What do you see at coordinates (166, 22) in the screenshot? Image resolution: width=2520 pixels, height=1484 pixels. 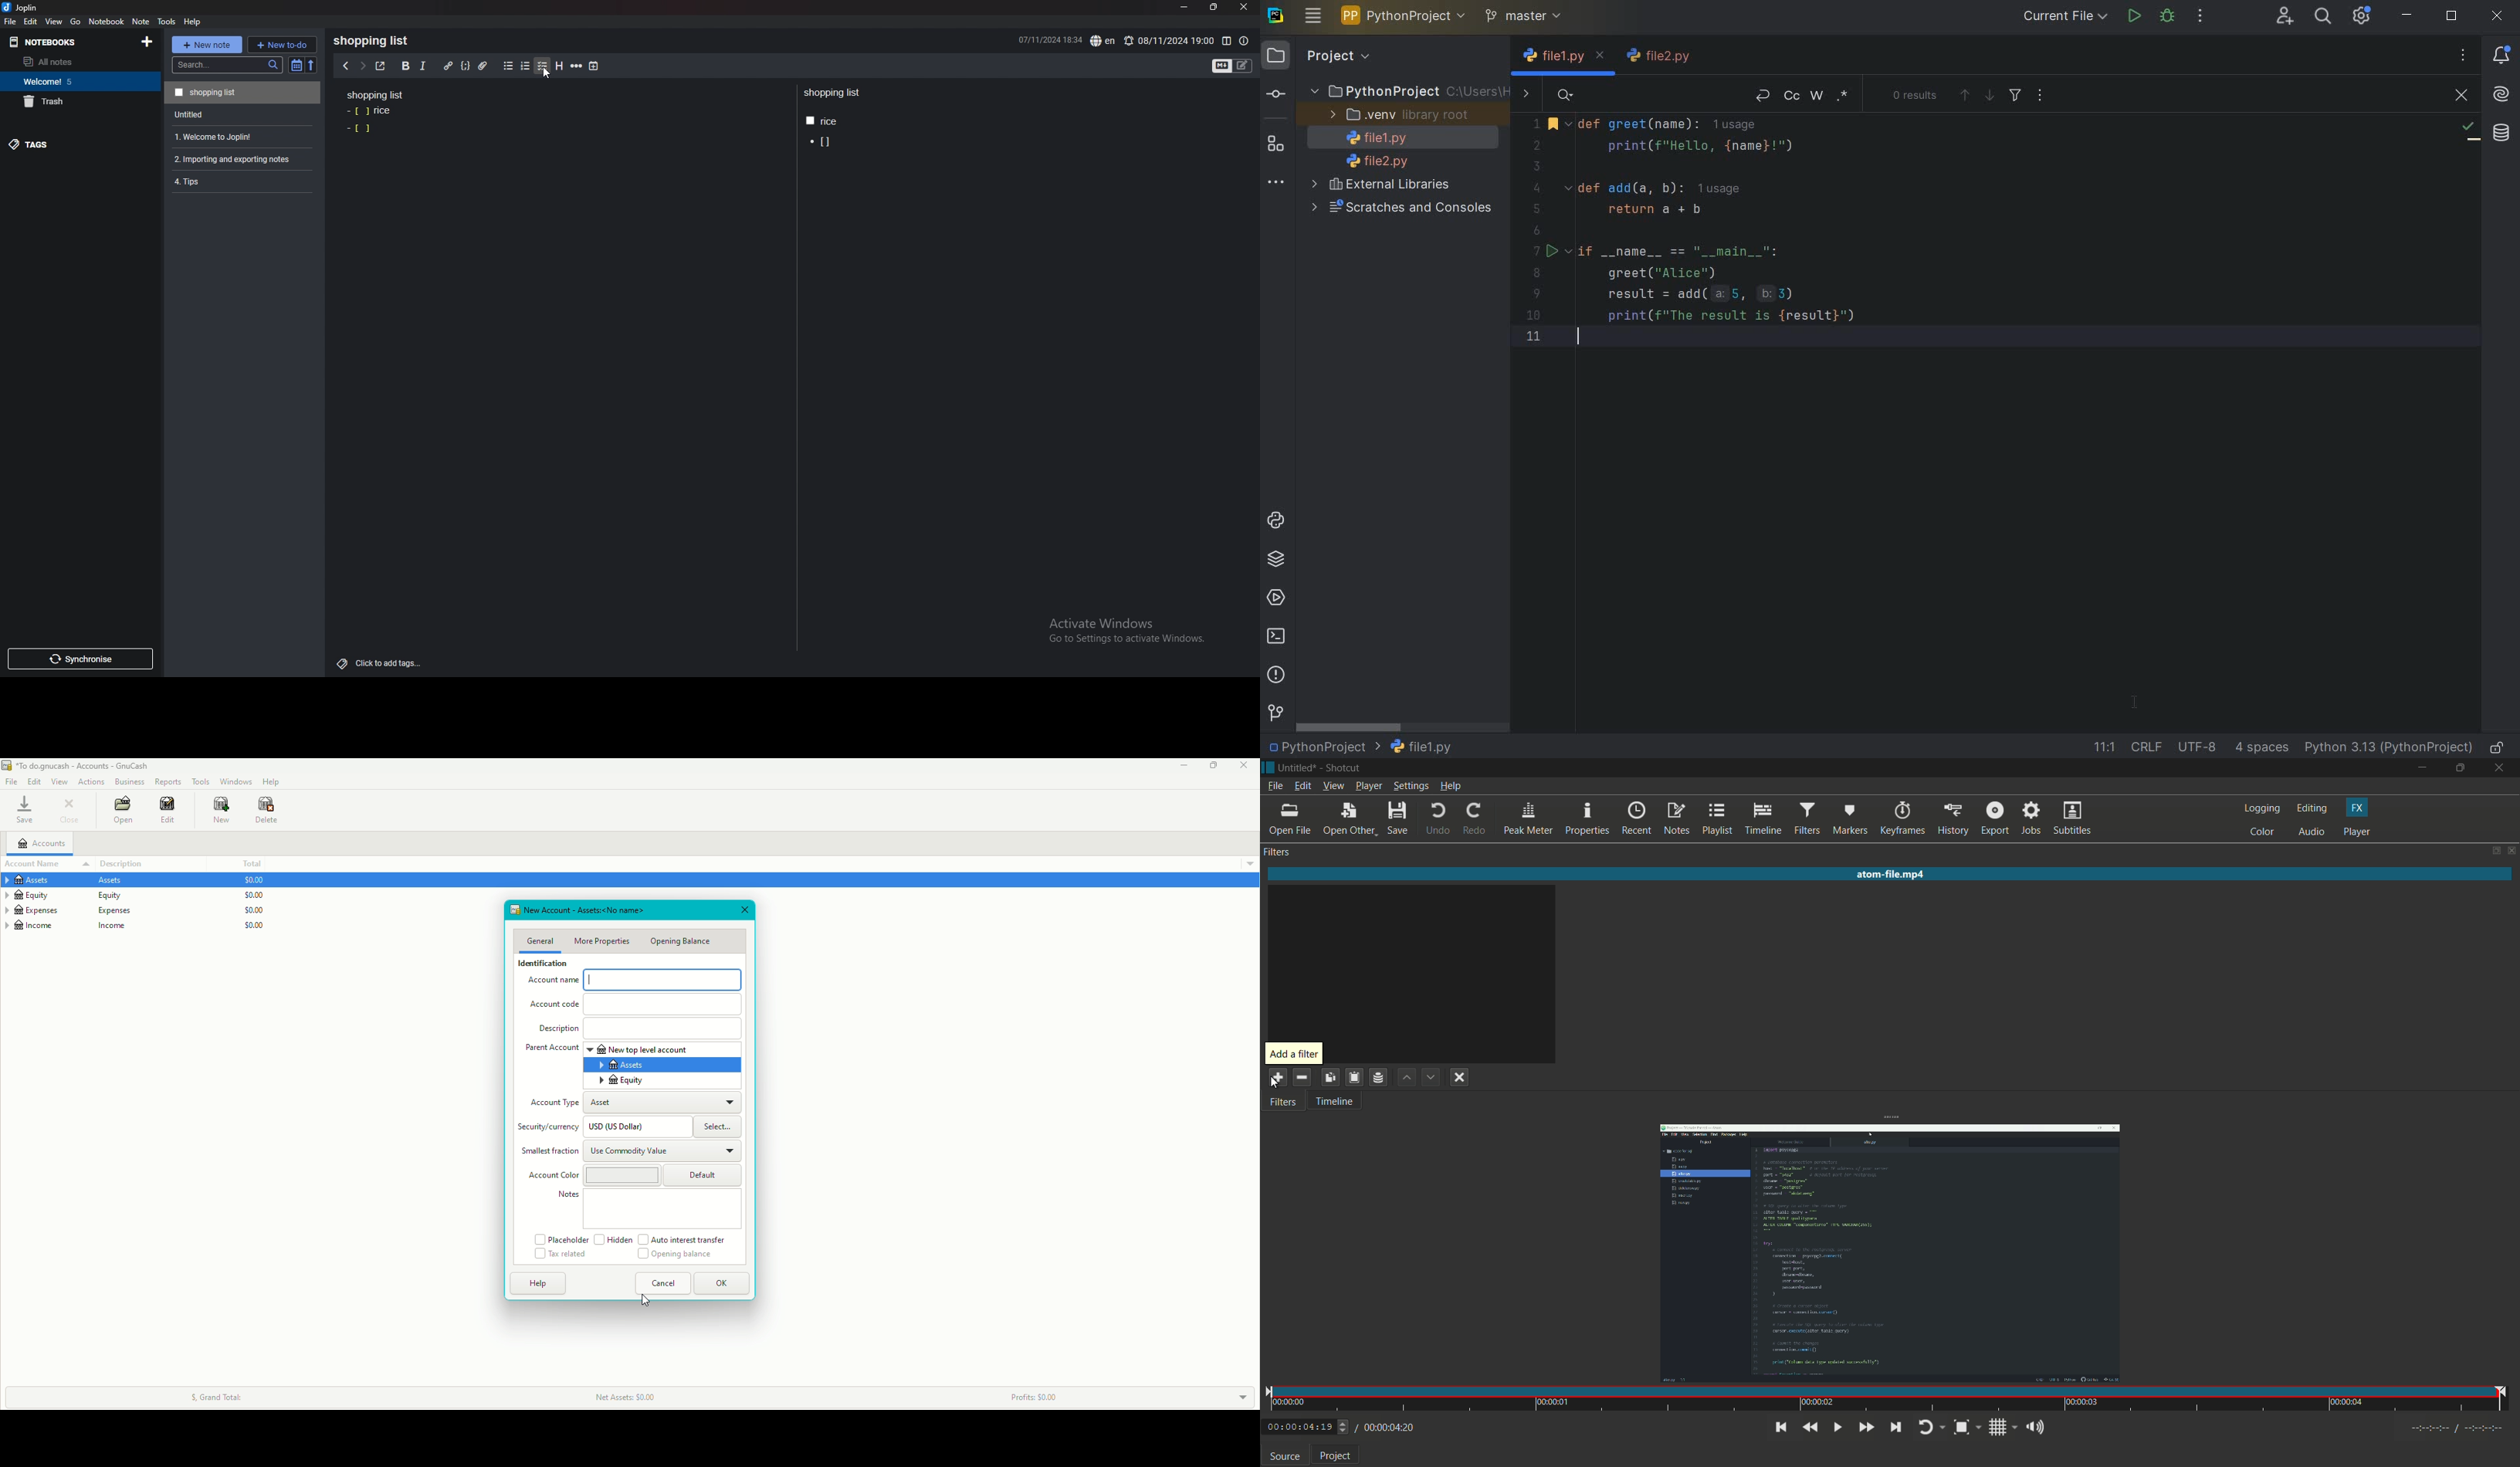 I see `tools` at bounding box center [166, 22].